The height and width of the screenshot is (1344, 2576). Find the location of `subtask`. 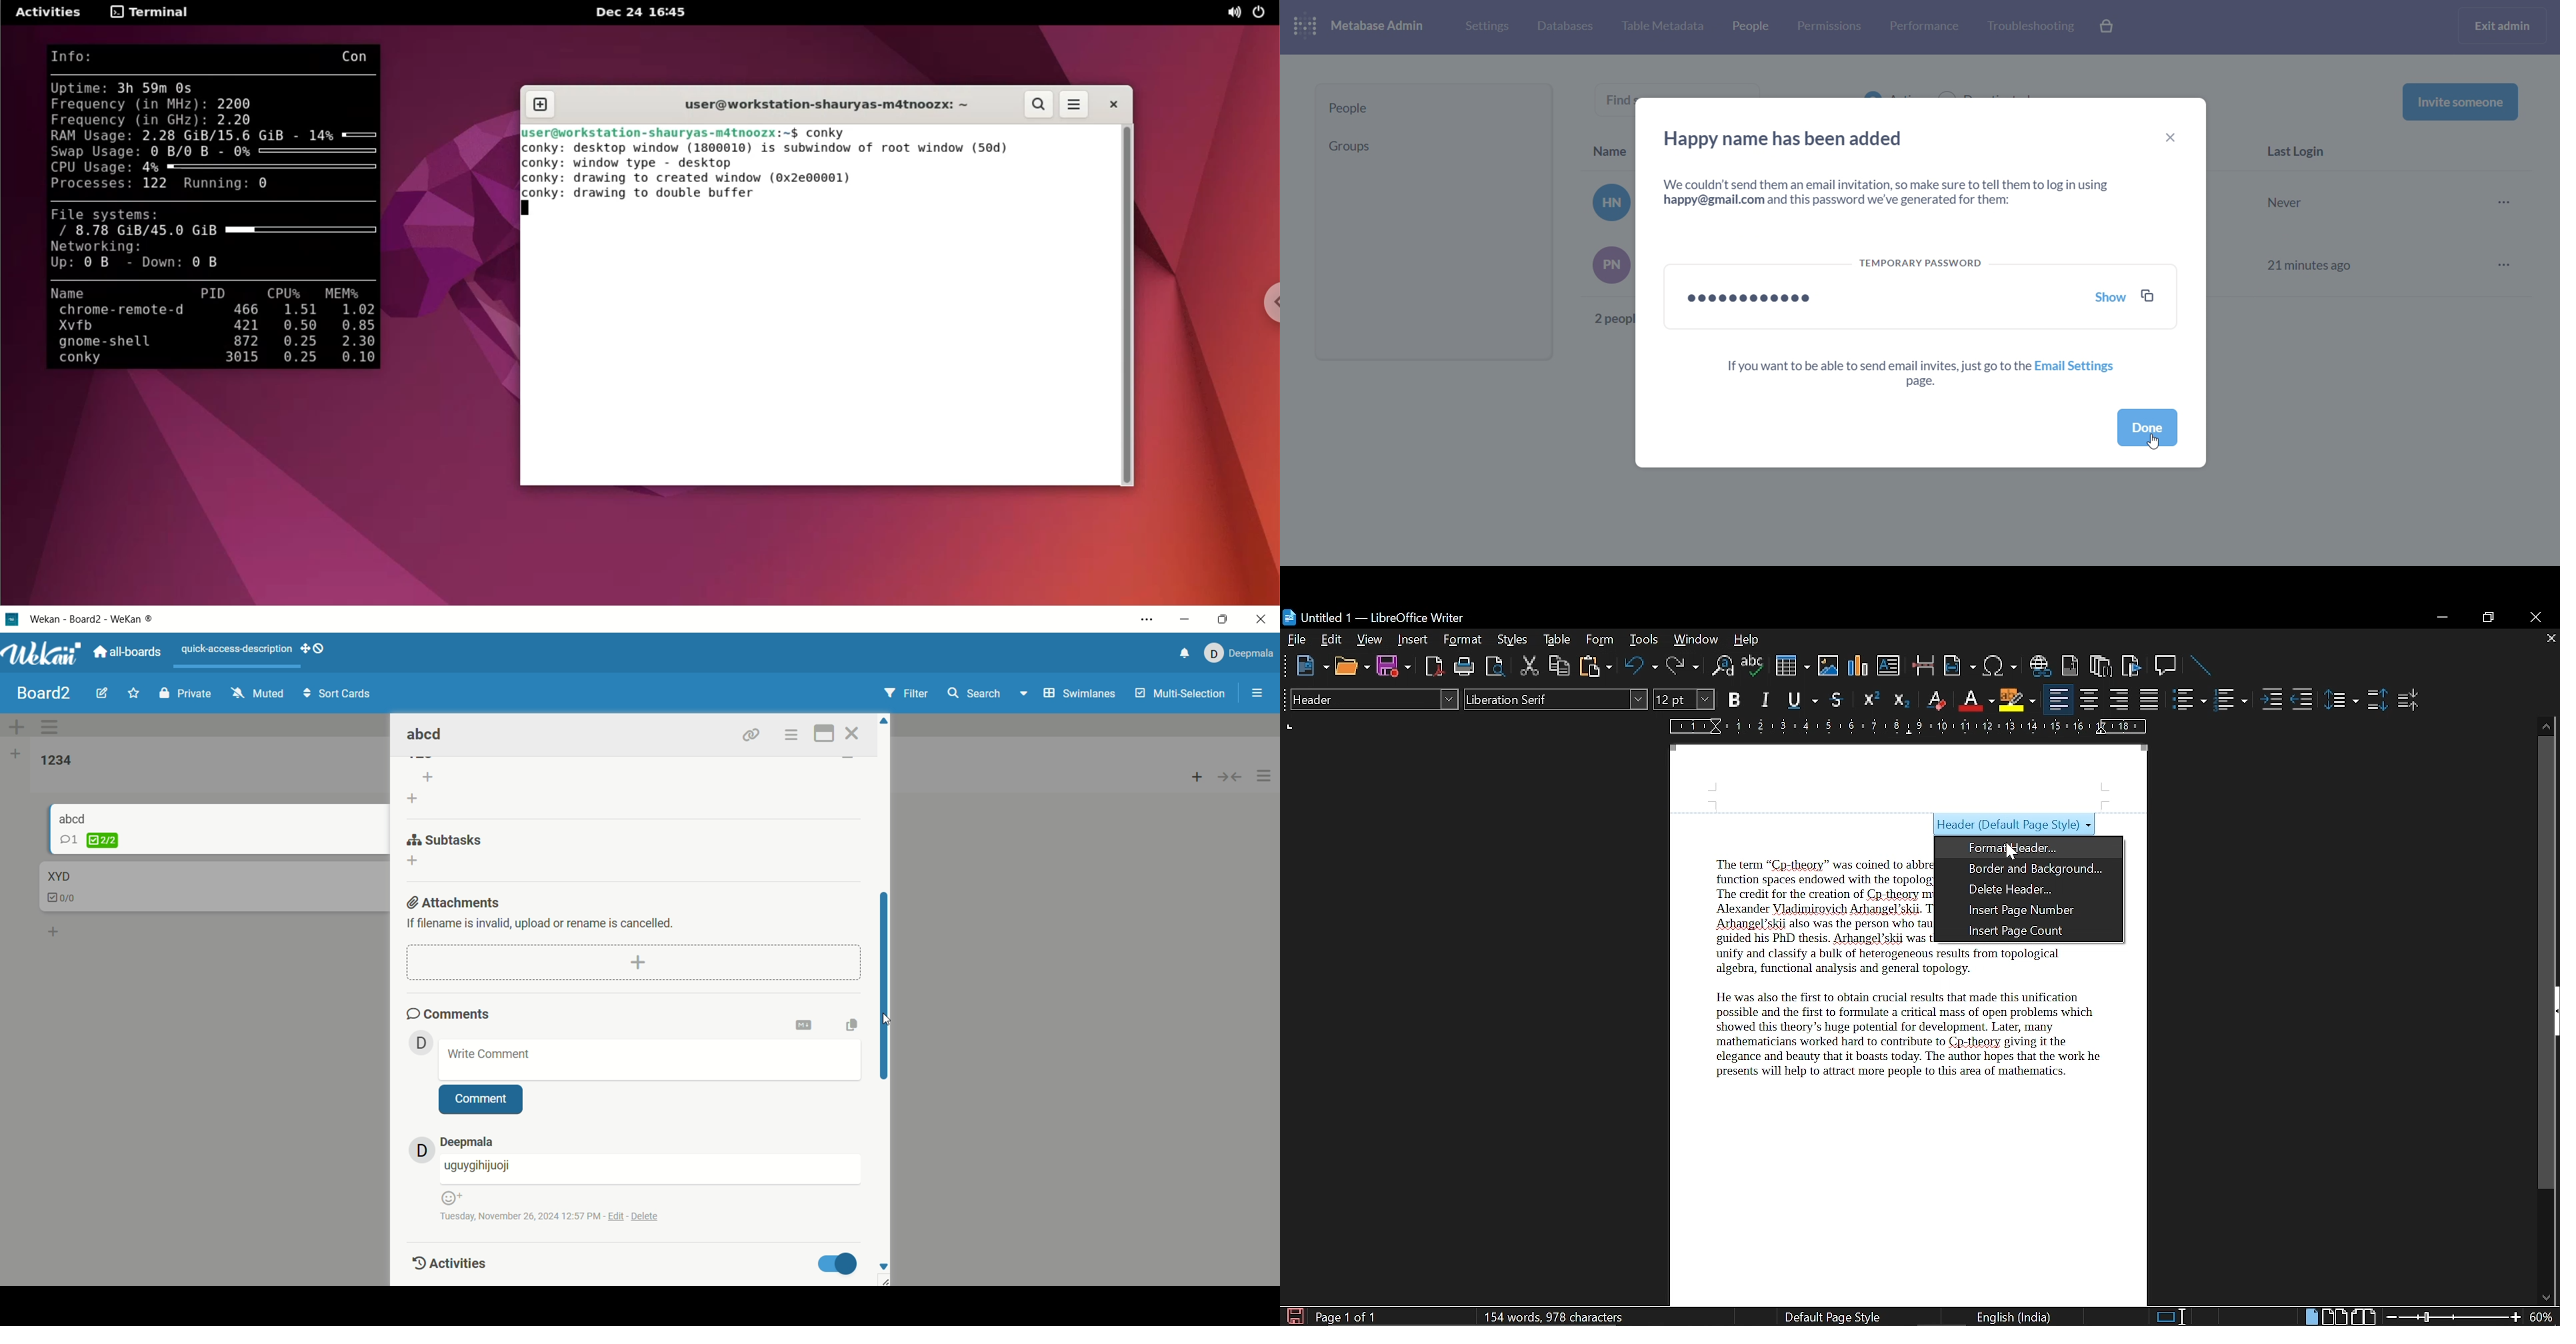

subtask is located at coordinates (447, 837).